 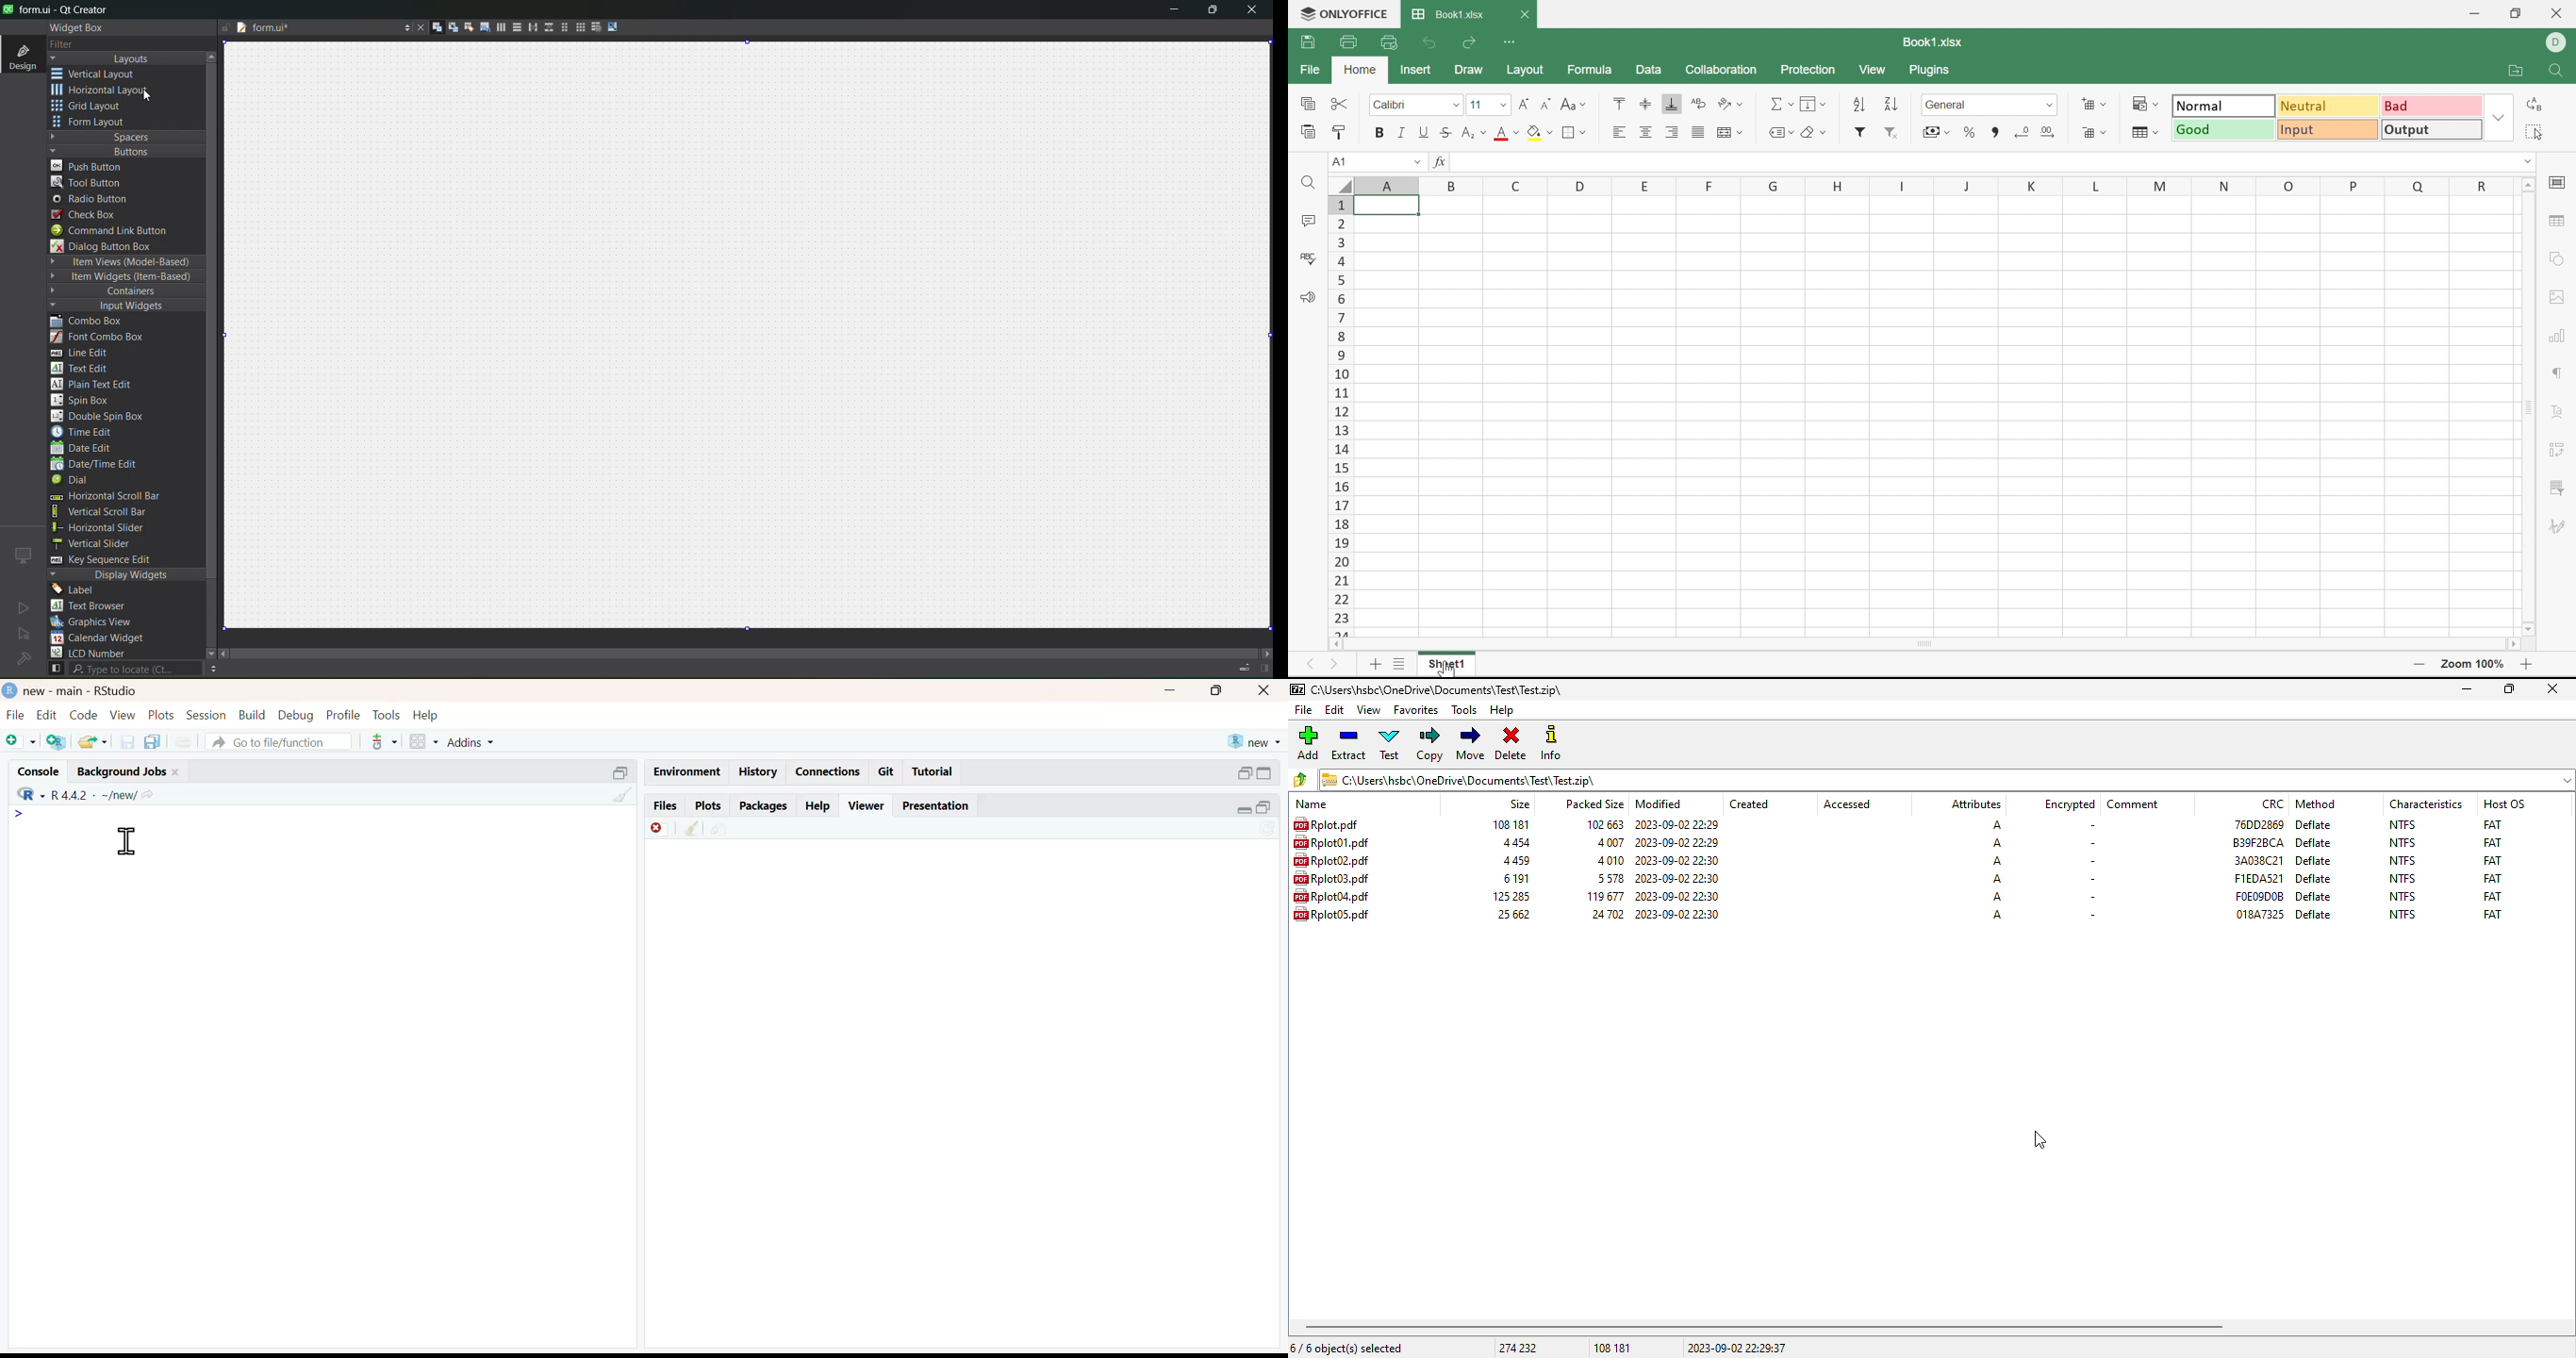 What do you see at coordinates (1621, 132) in the screenshot?
I see `Align Left` at bounding box center [1621, 132].